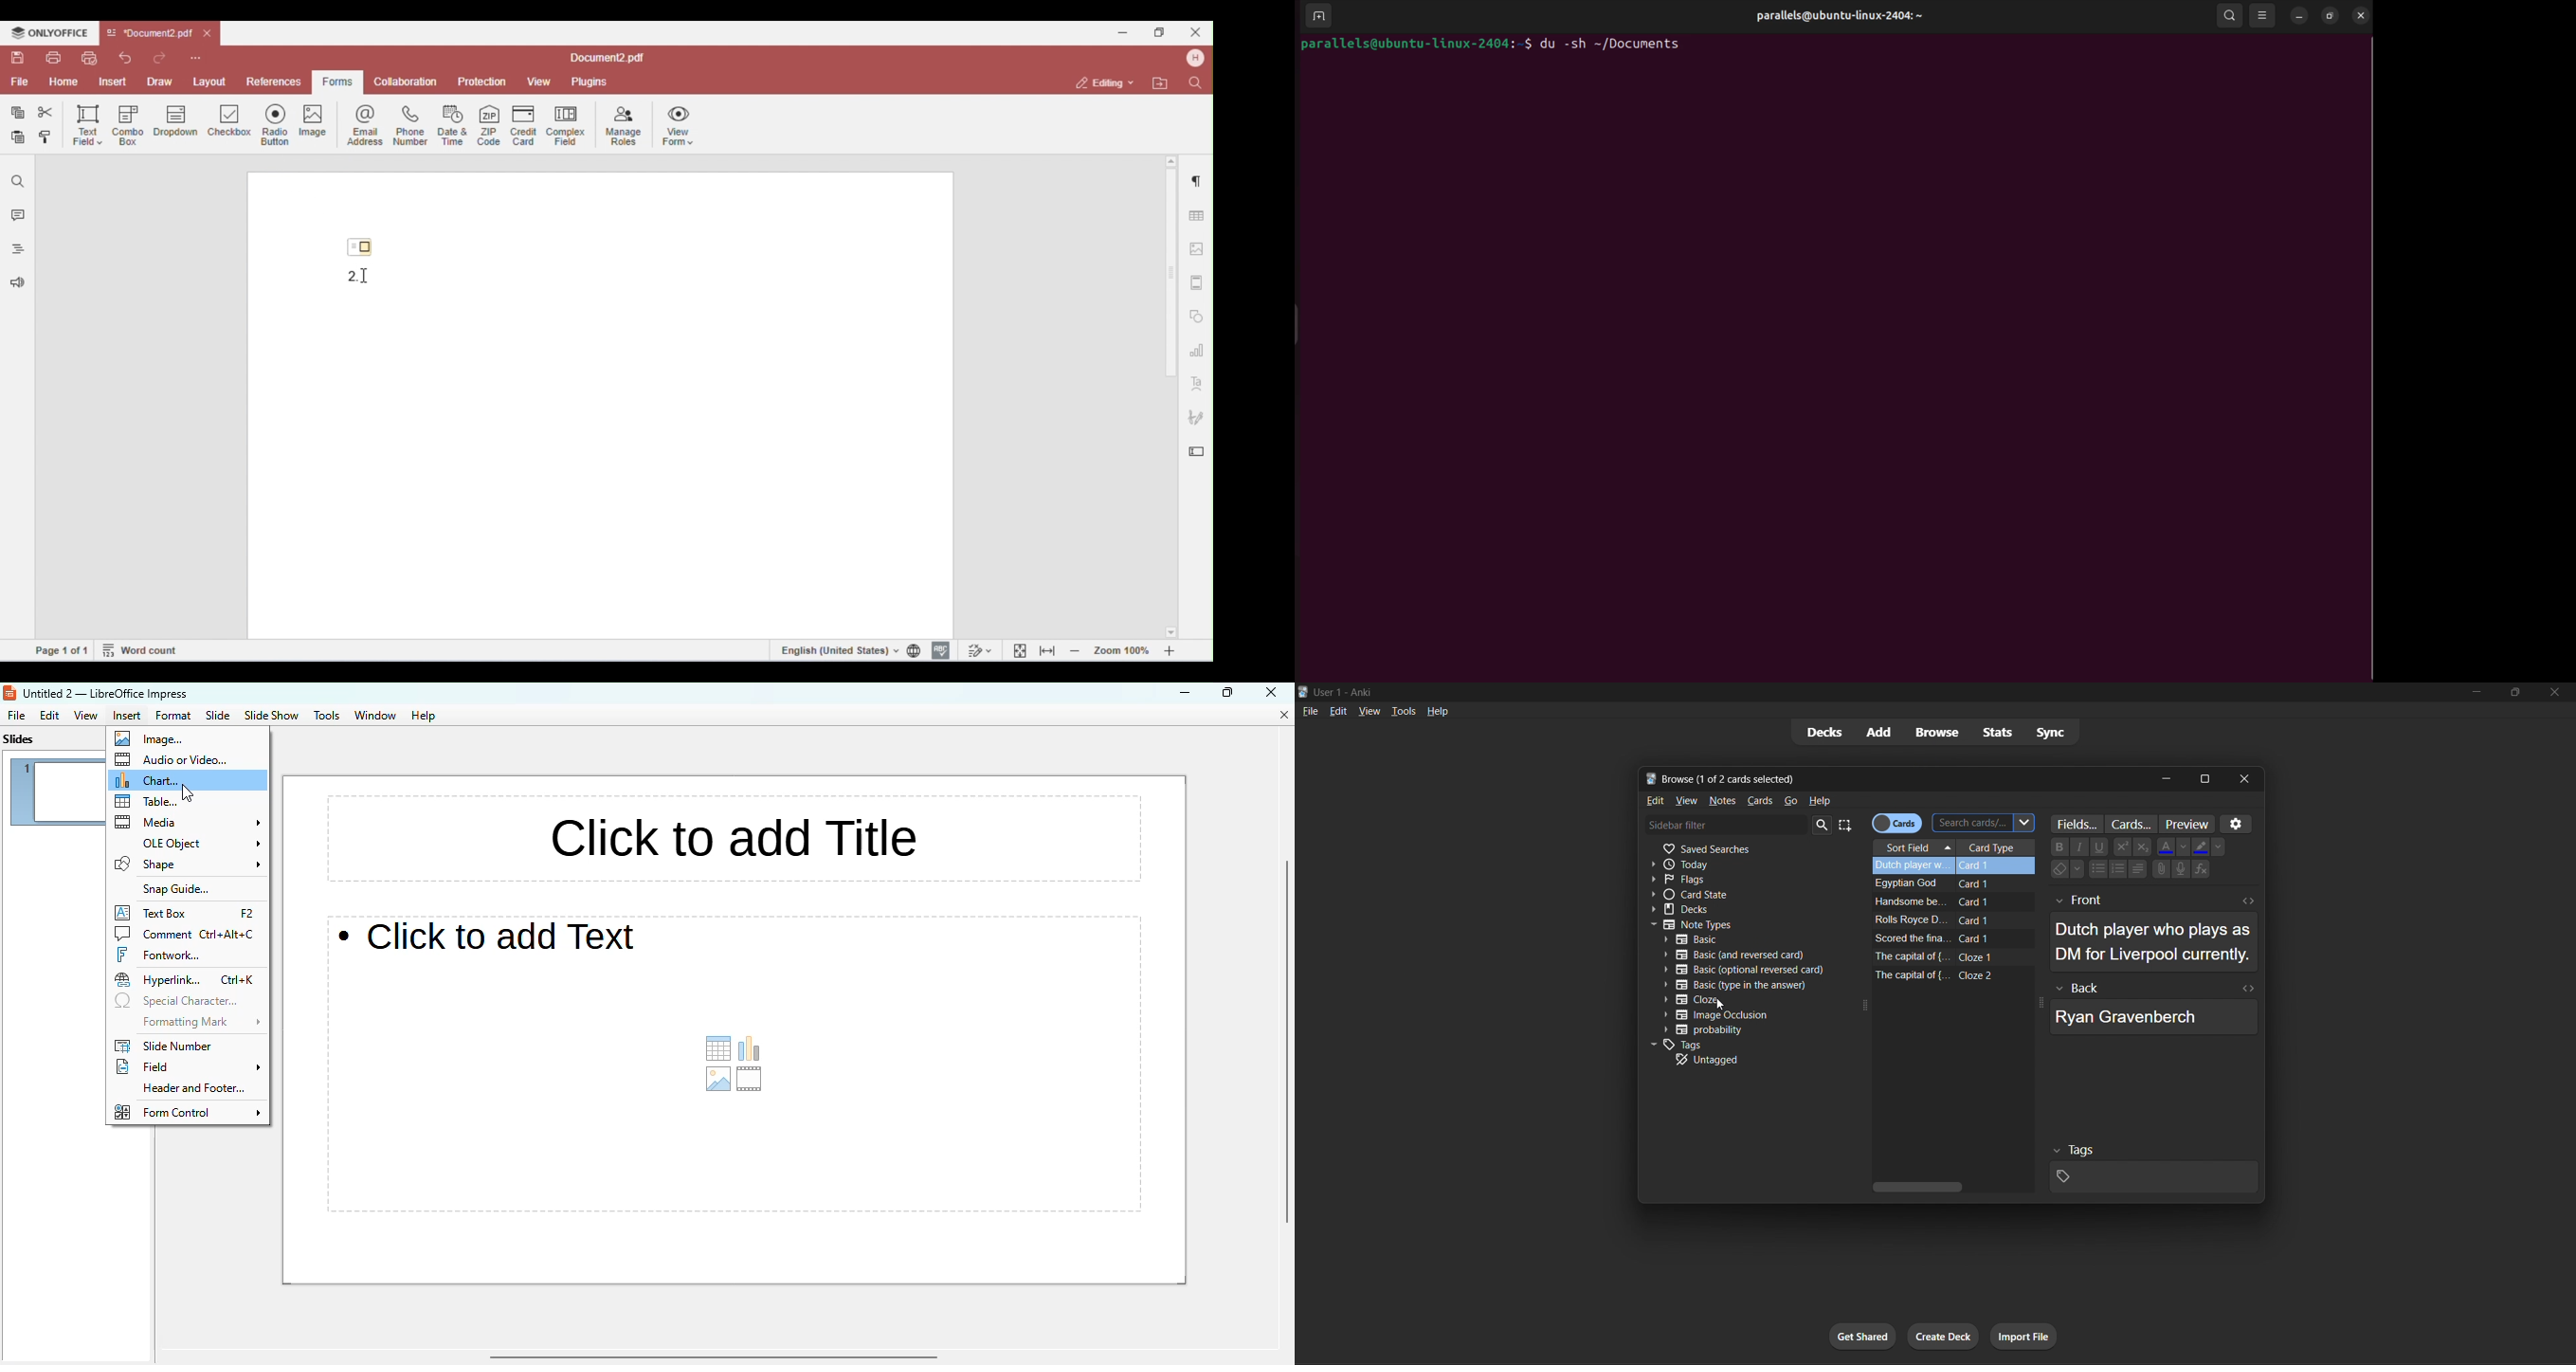 The width and height of the screenshot is (2576, 1372). Describe the element at coordinates (1751, 923) in the screenshot. I see `notes type filter` at that location.